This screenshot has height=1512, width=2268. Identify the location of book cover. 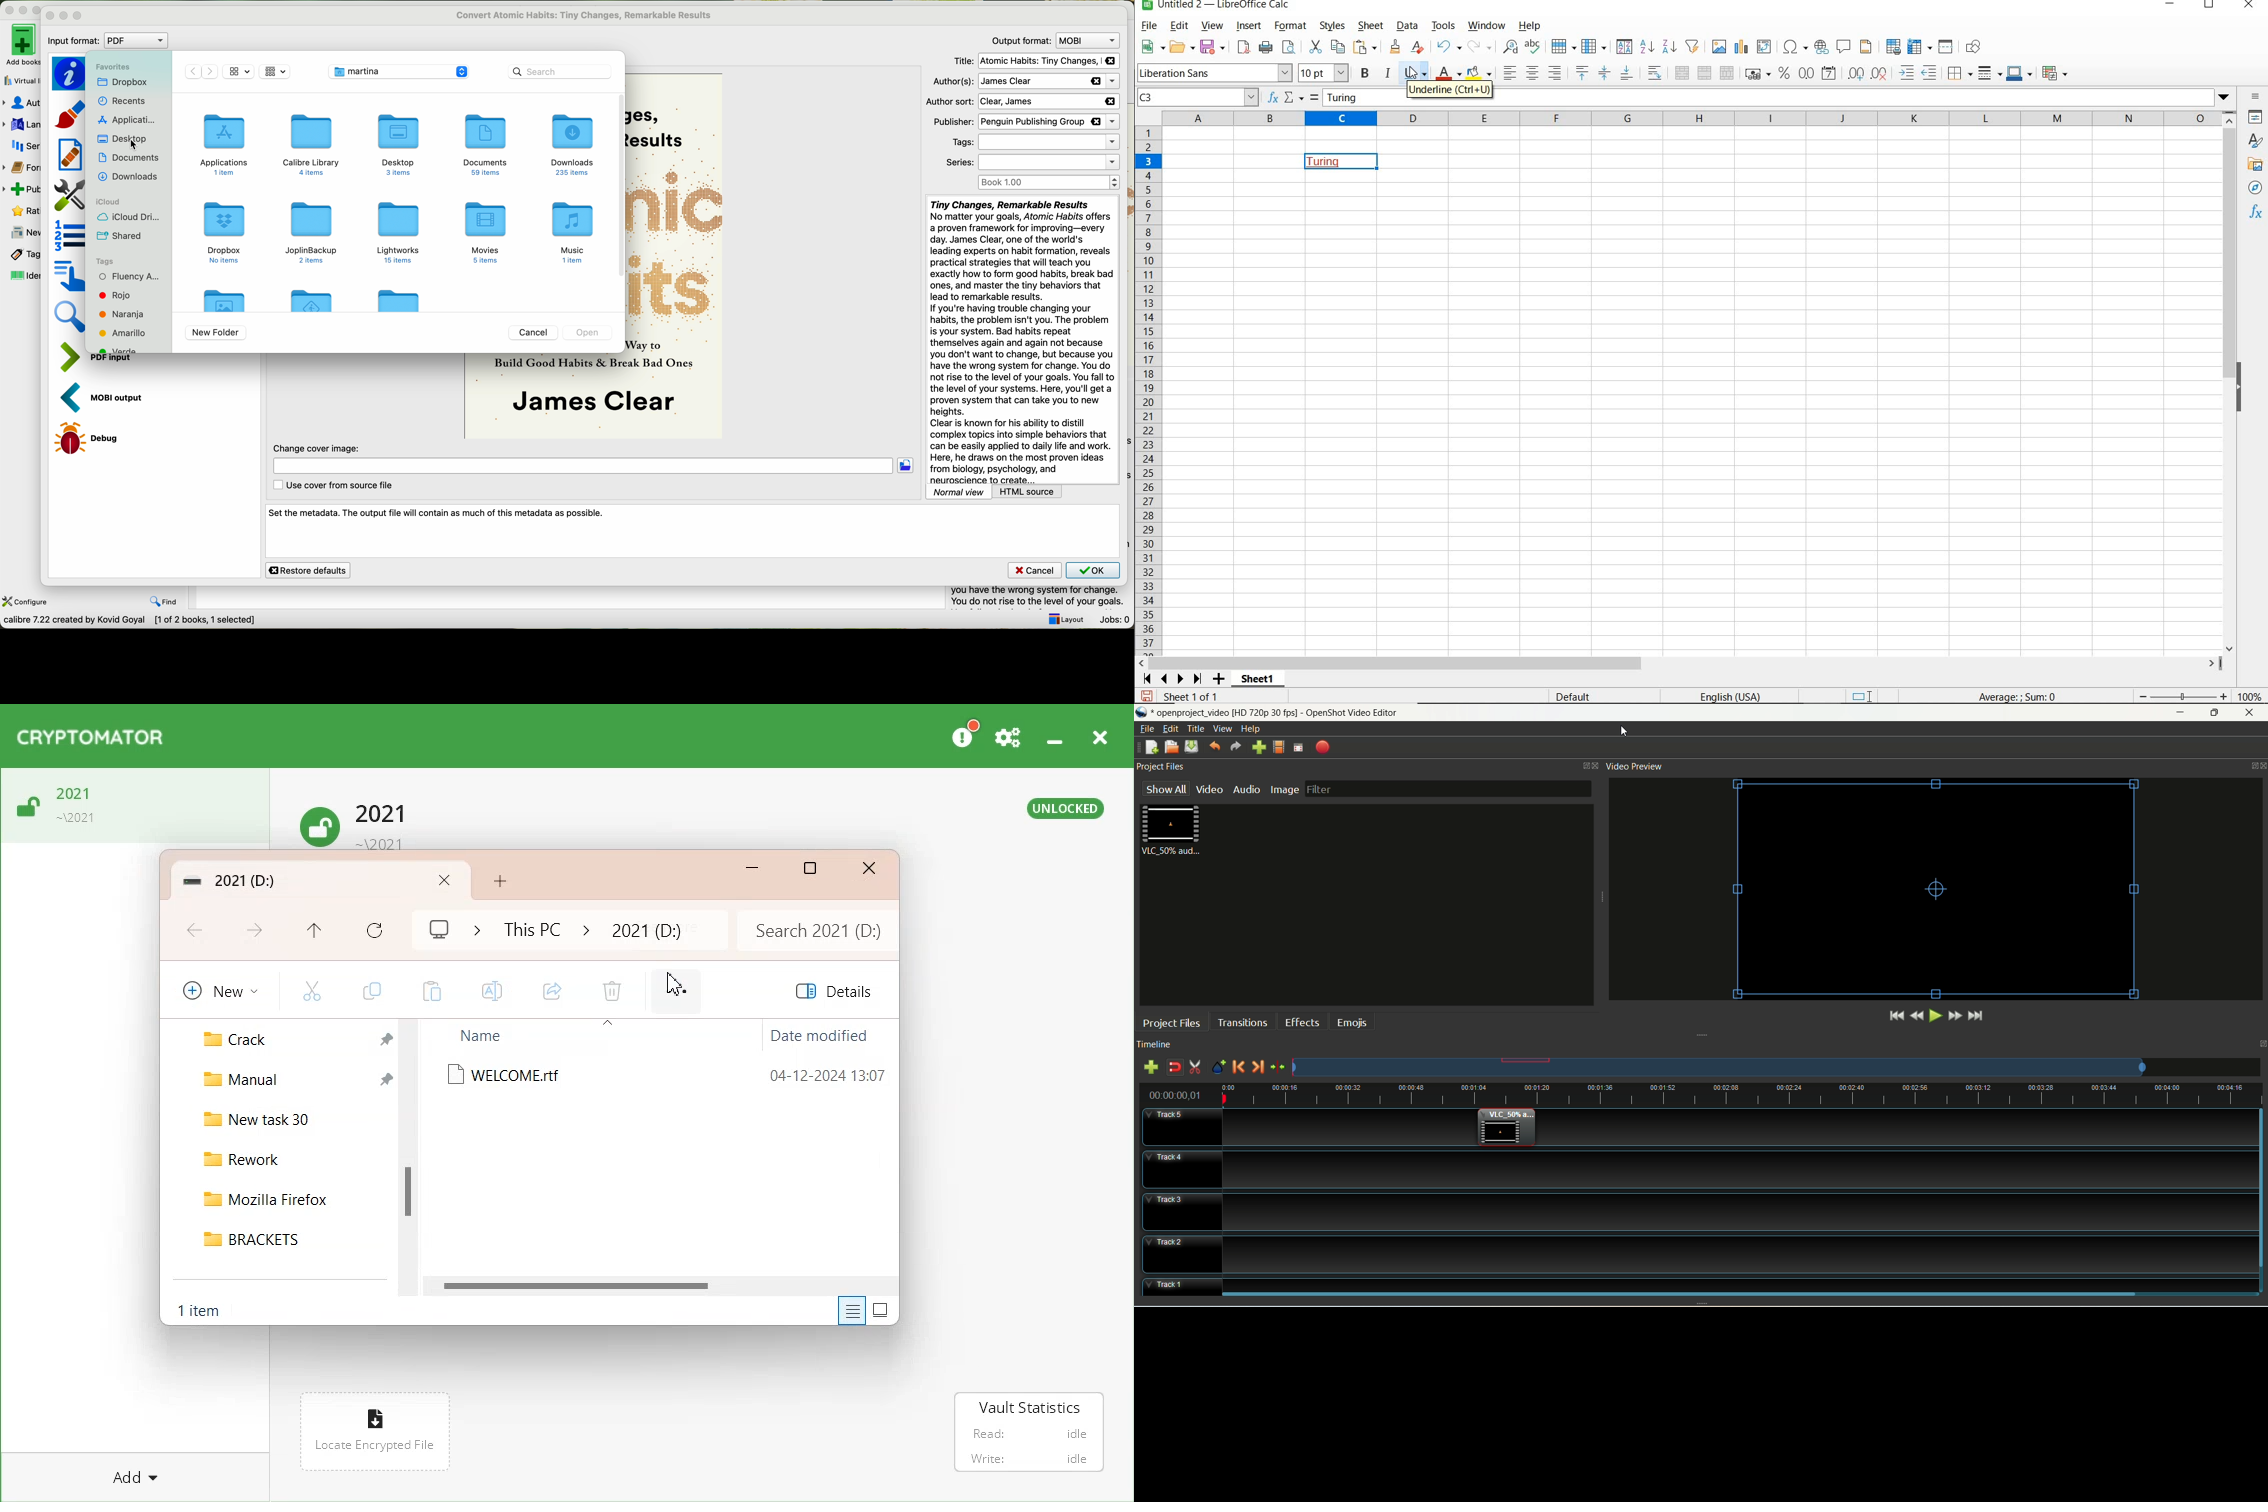
(545, 396).